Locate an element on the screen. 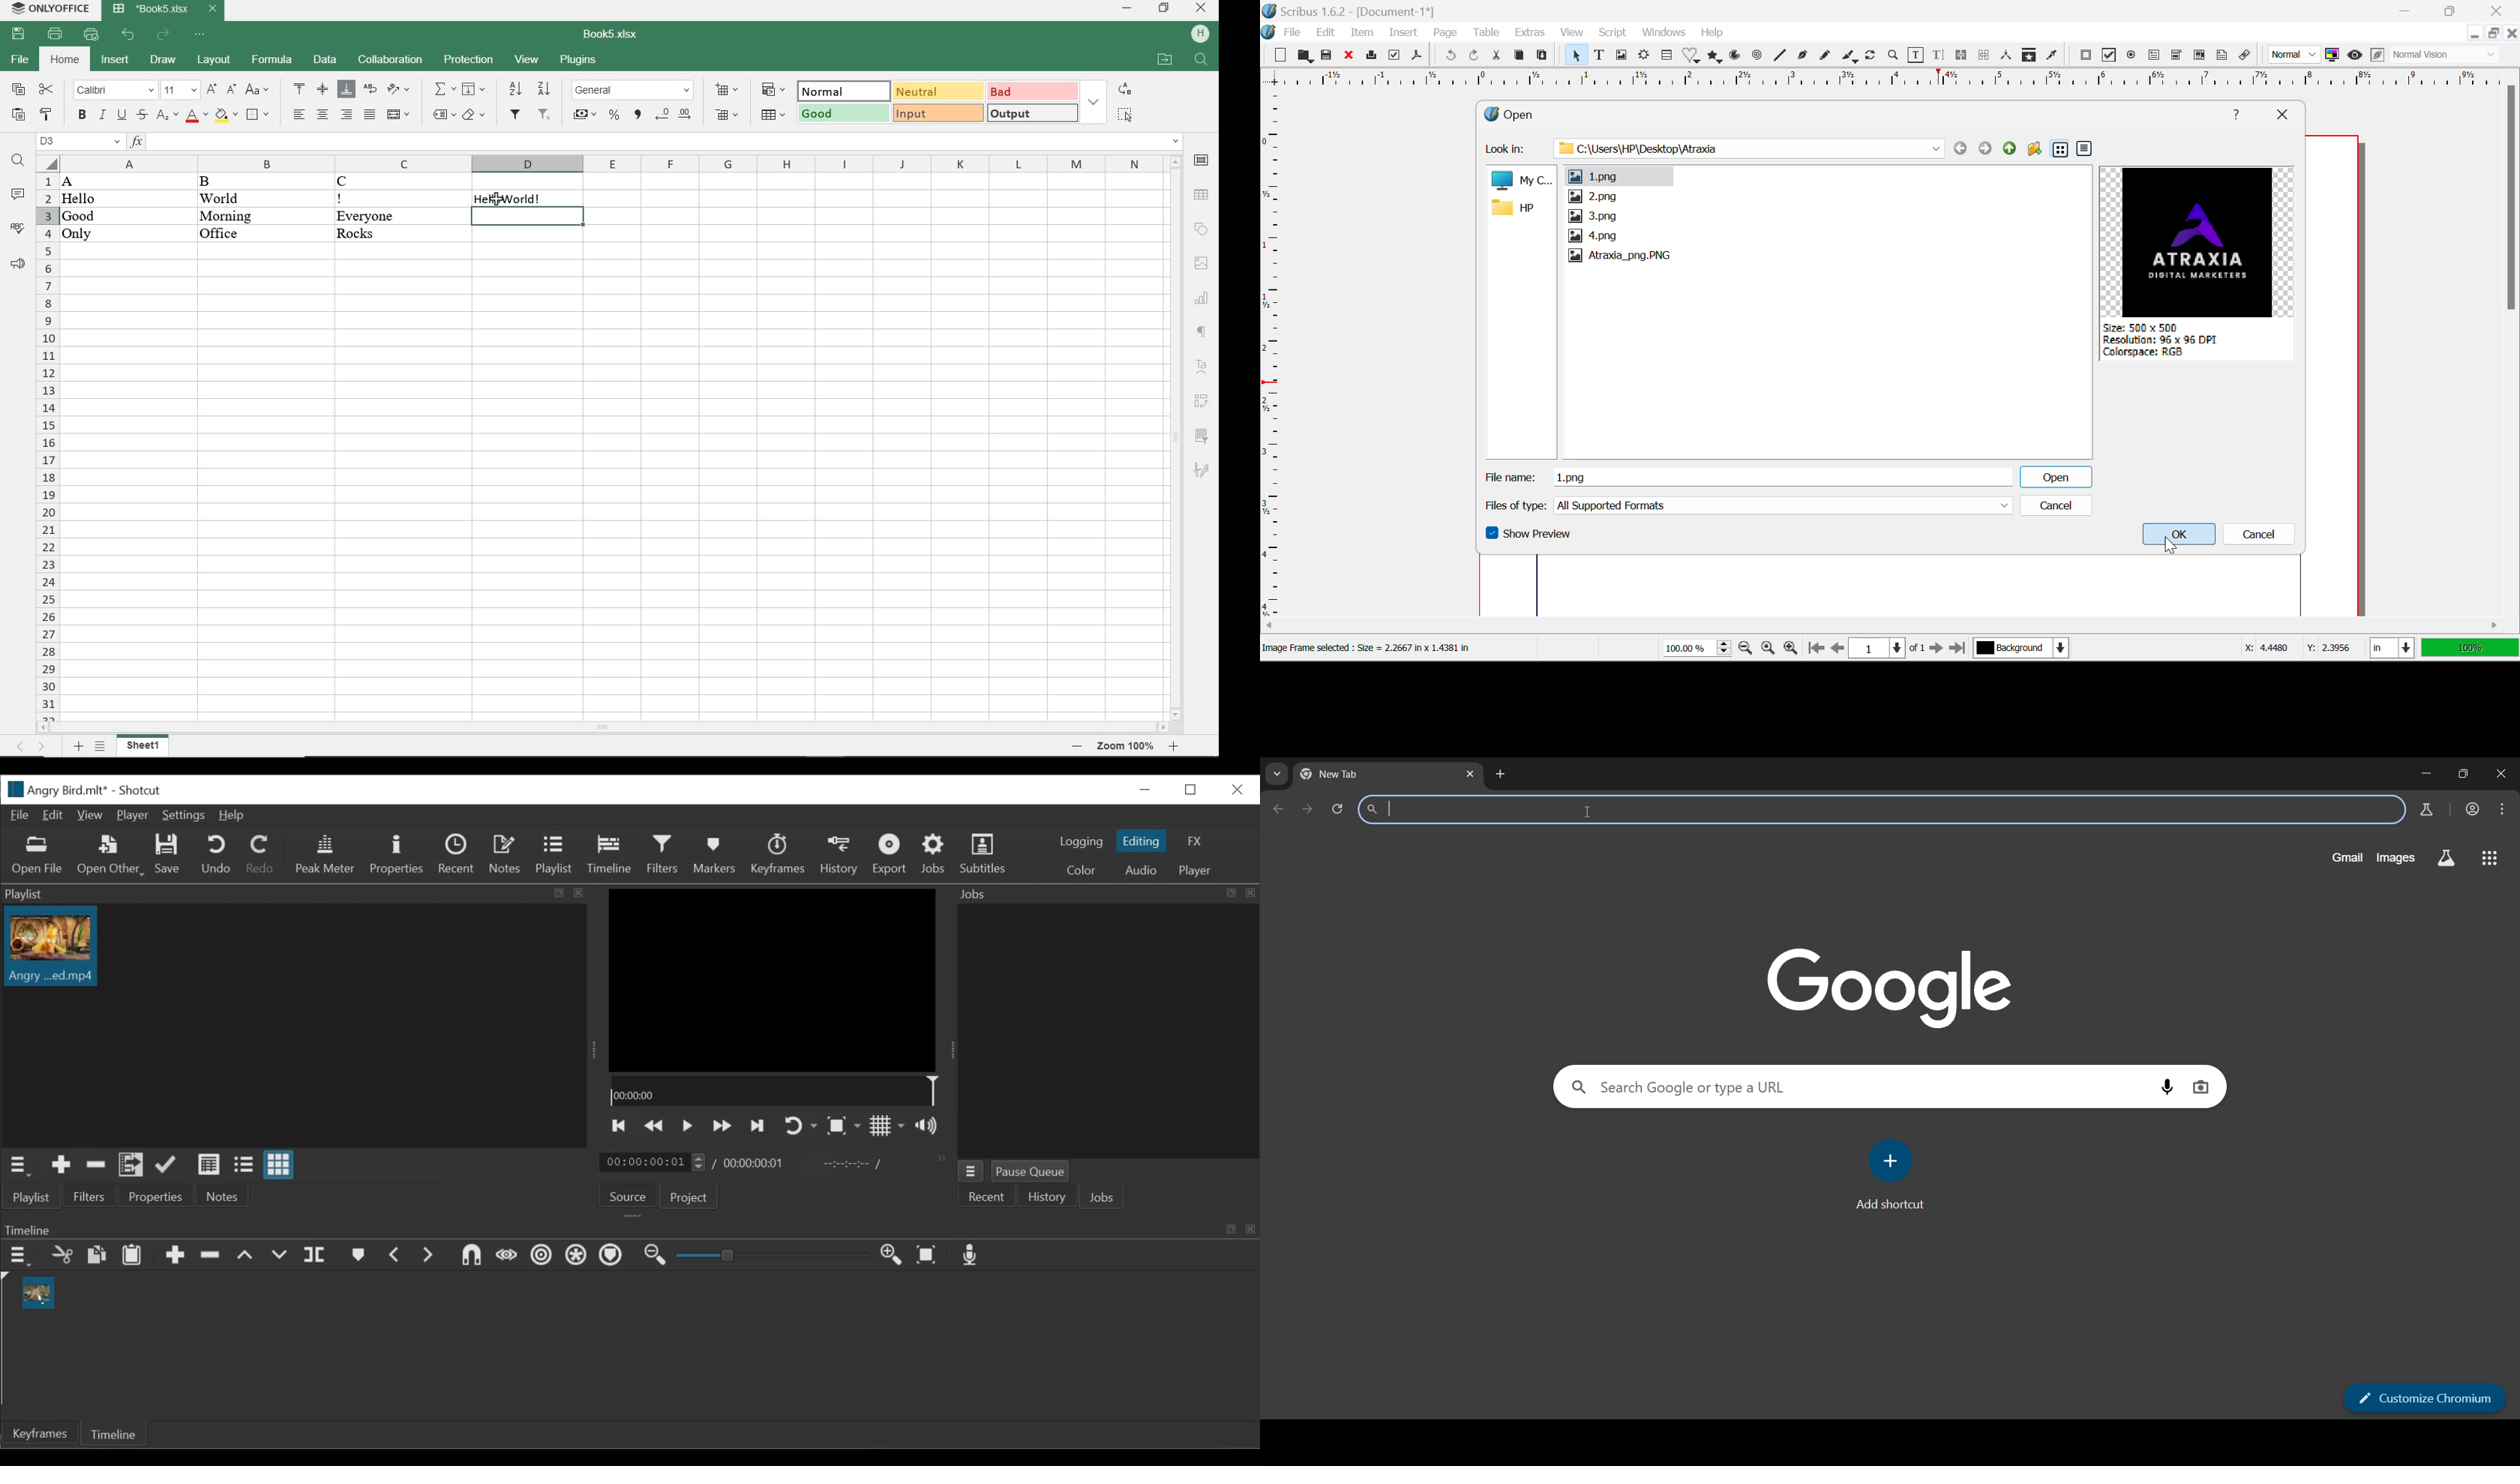  Refresh is located at coordinates (1873, 57).